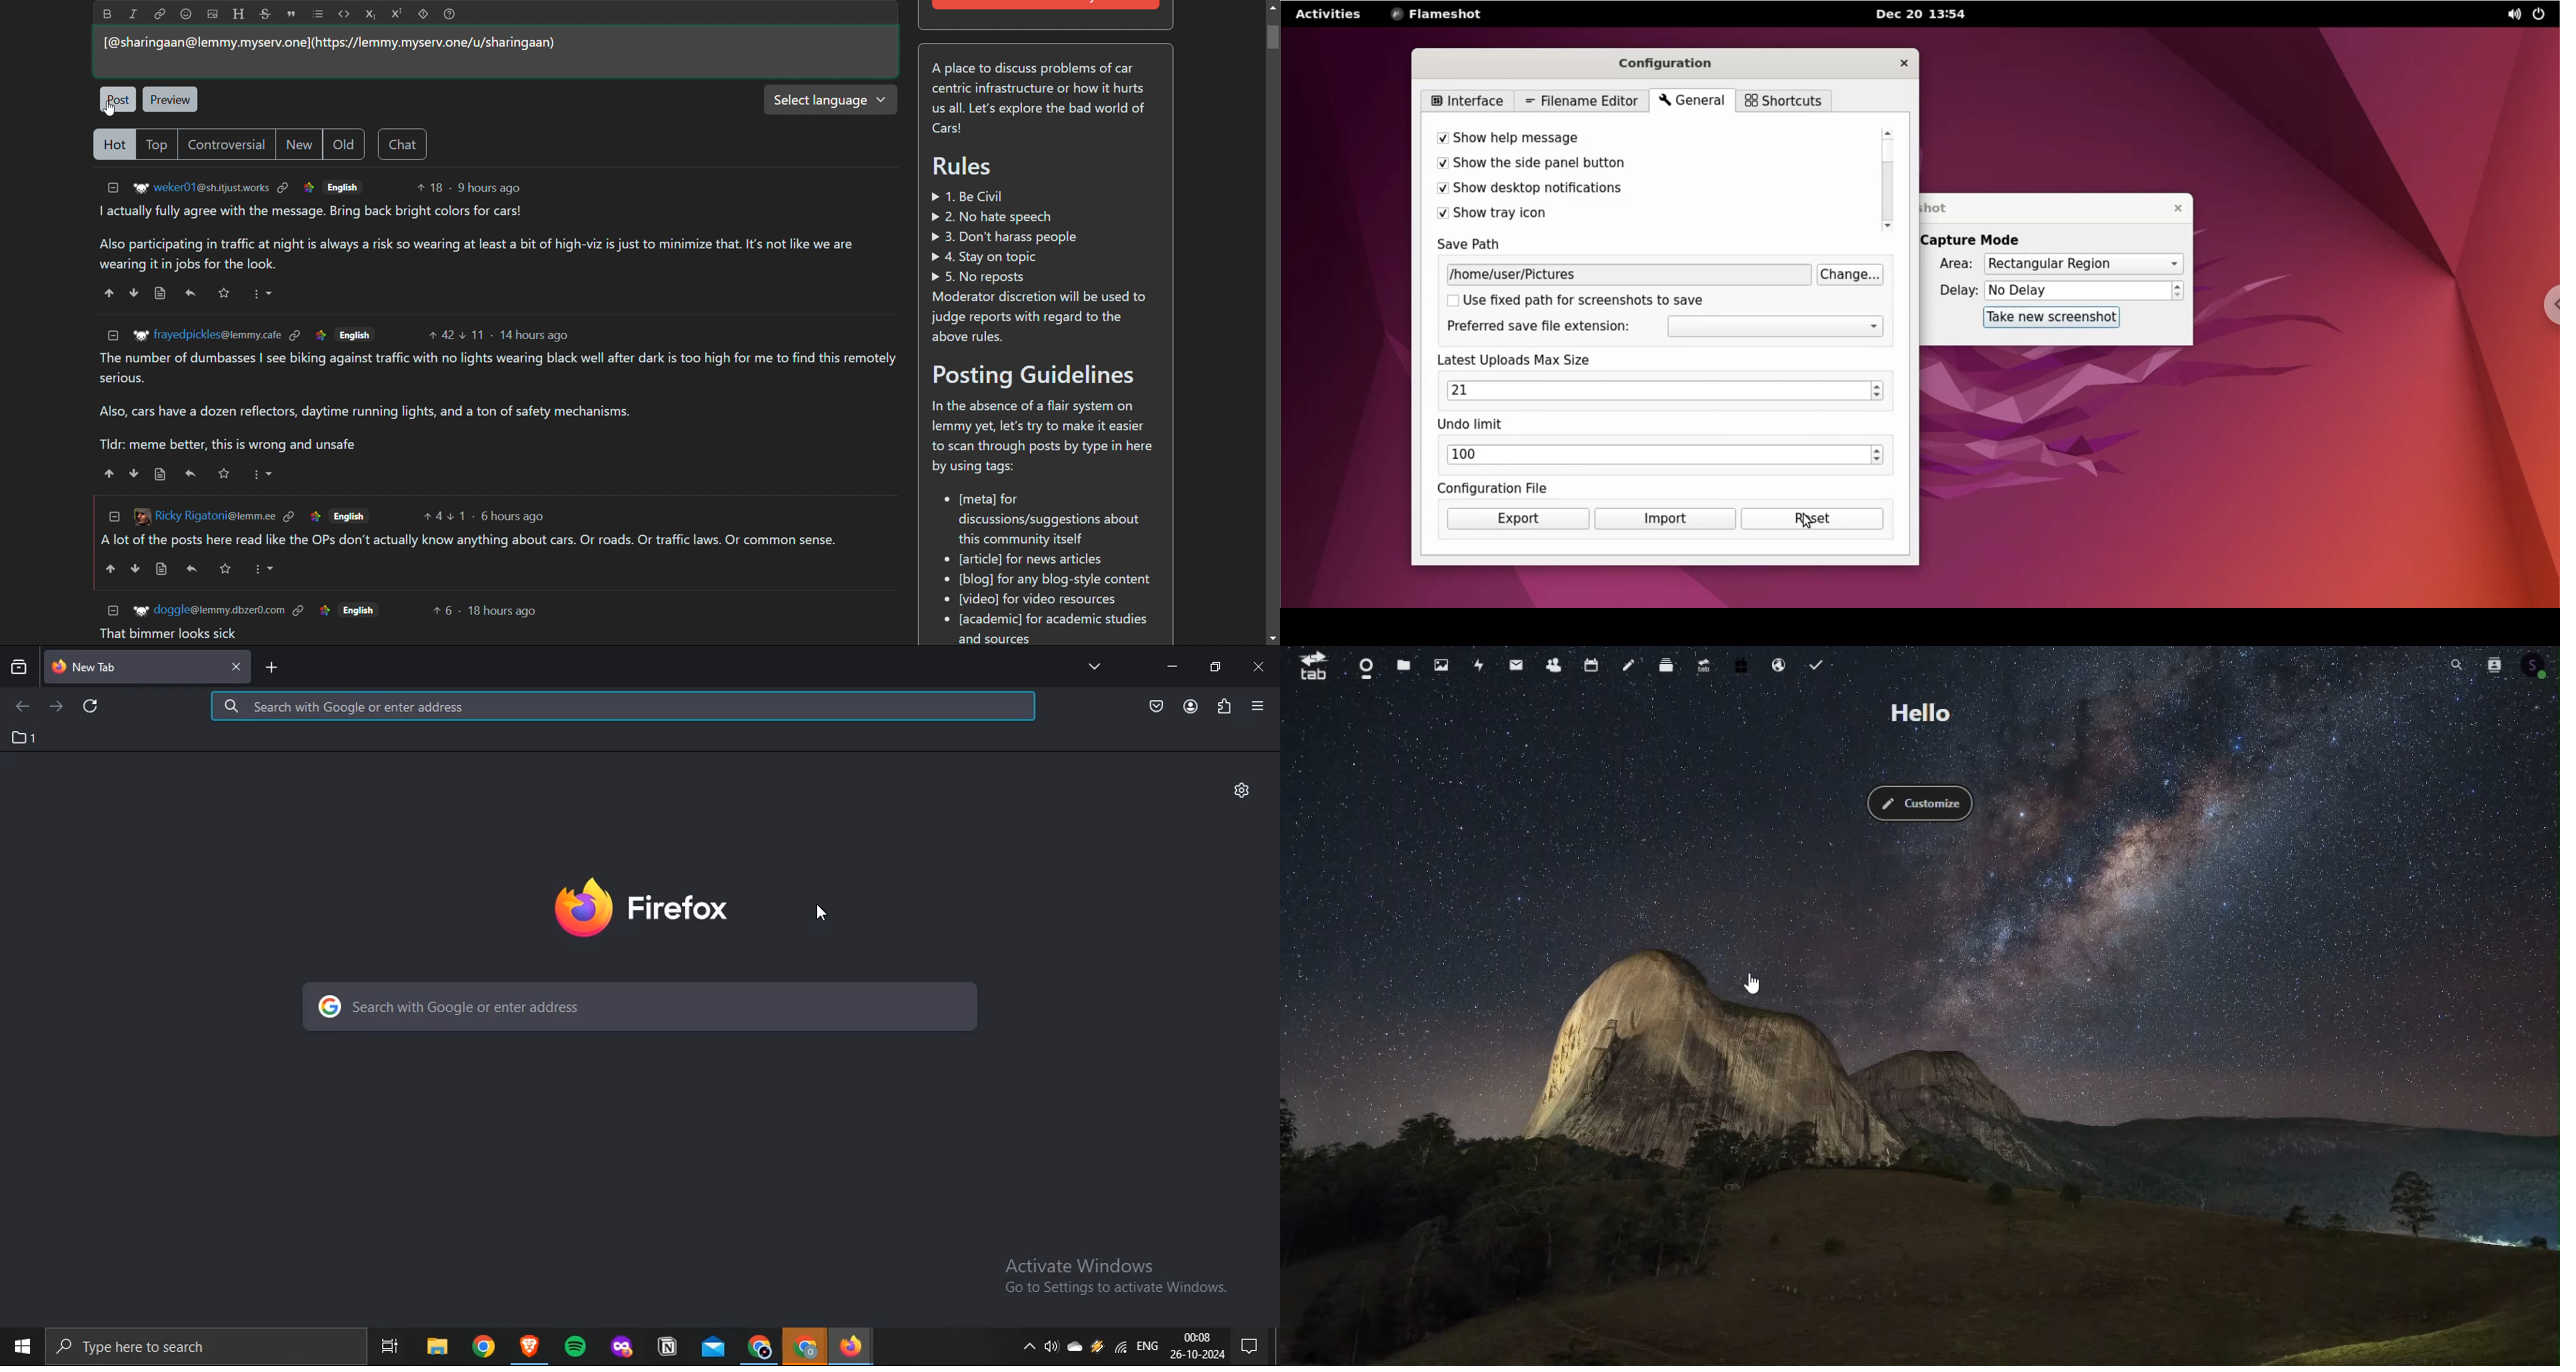 Image resolution: width=2576 pixels, height=1372 pixels. I want to click on Starred, so click(225, 294).